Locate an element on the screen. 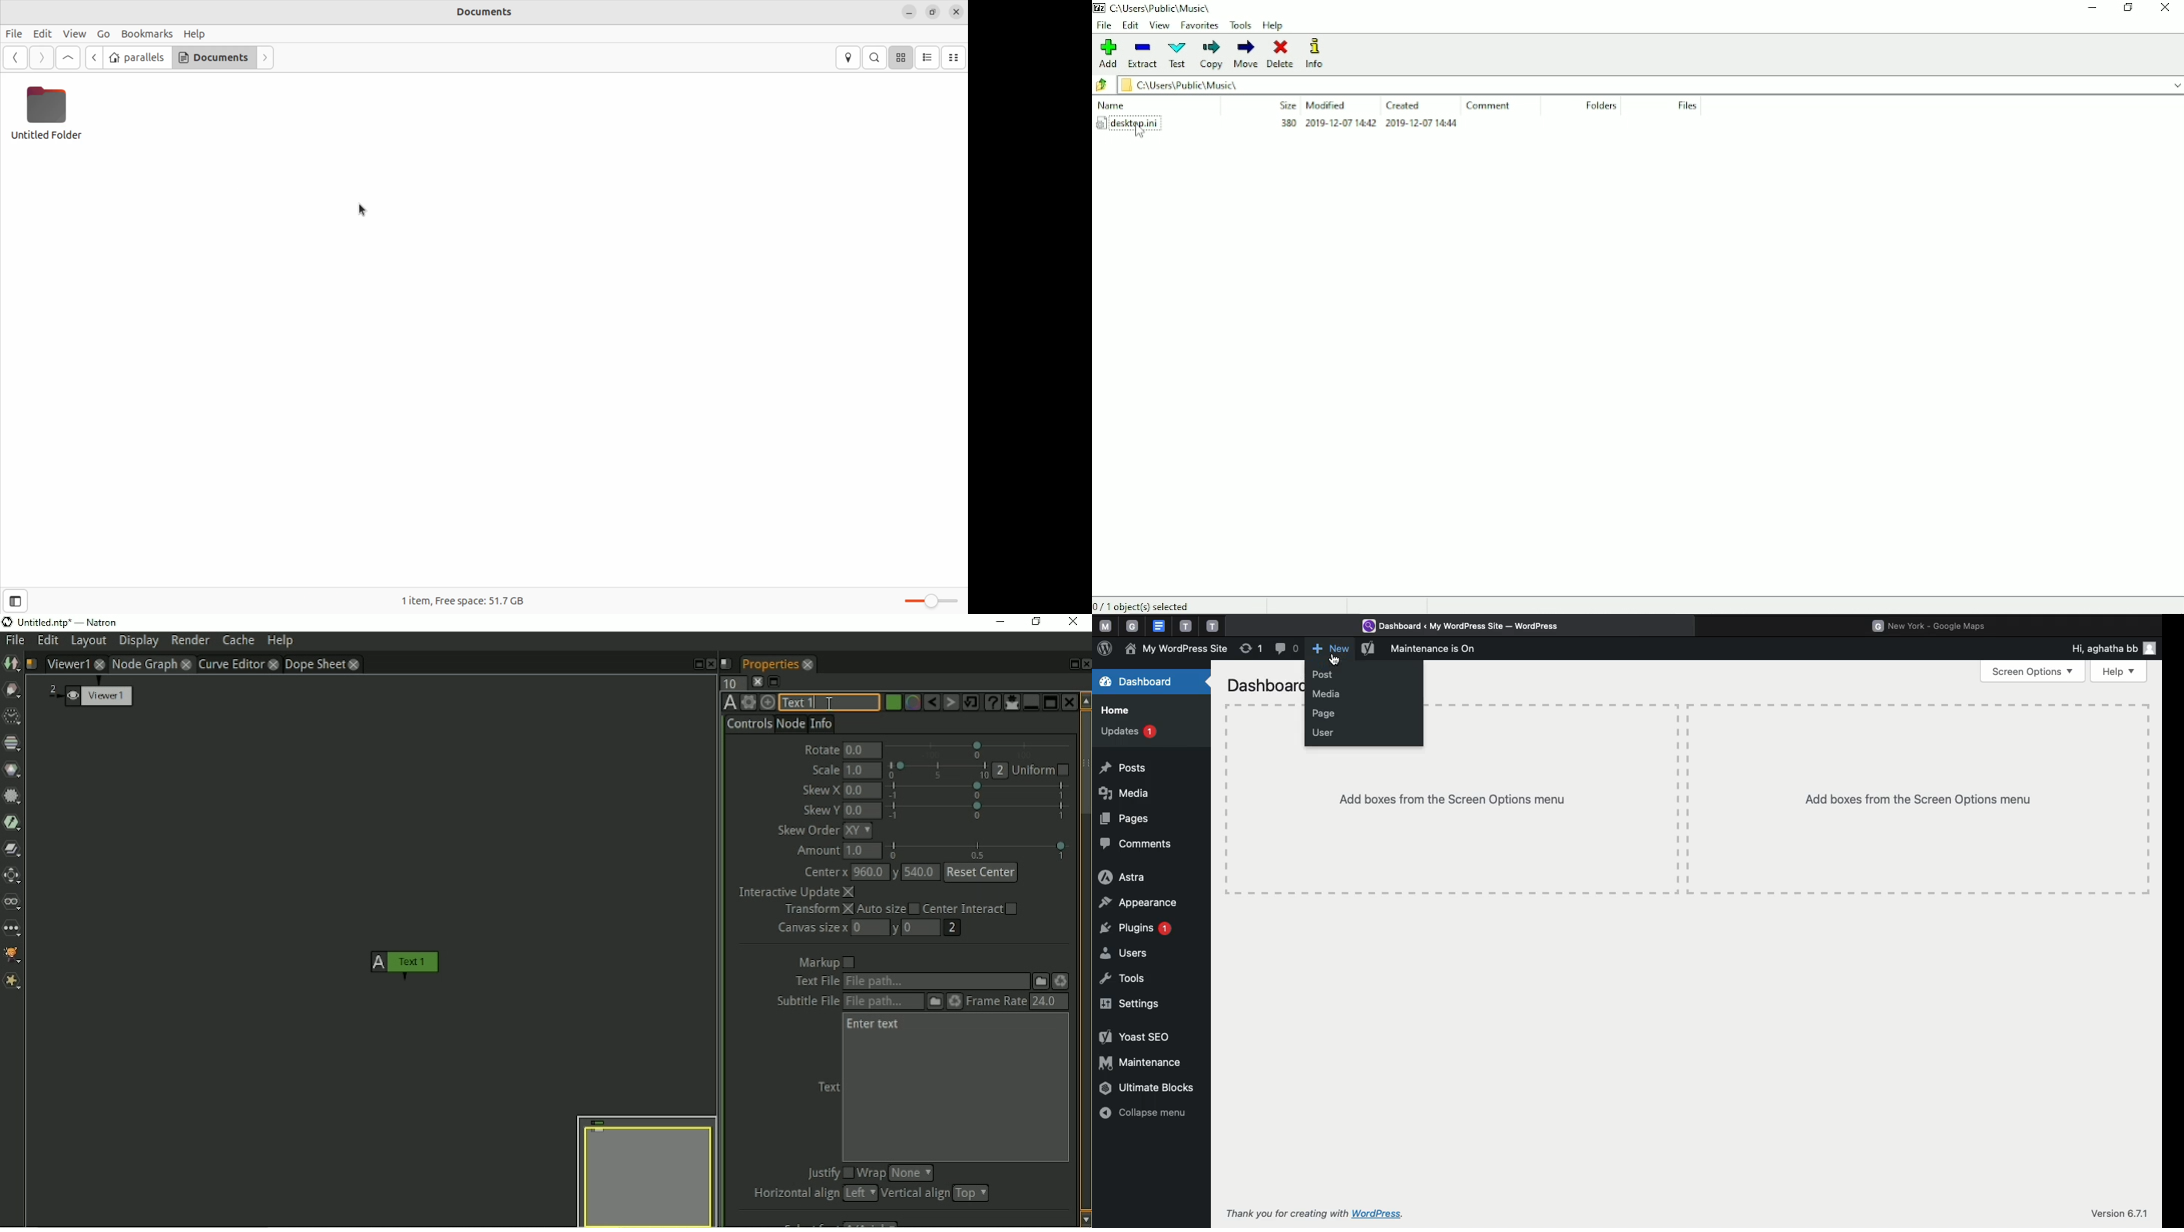 This screenshot has height=1232, width=2184. list view is located at coordinates (930, 56).